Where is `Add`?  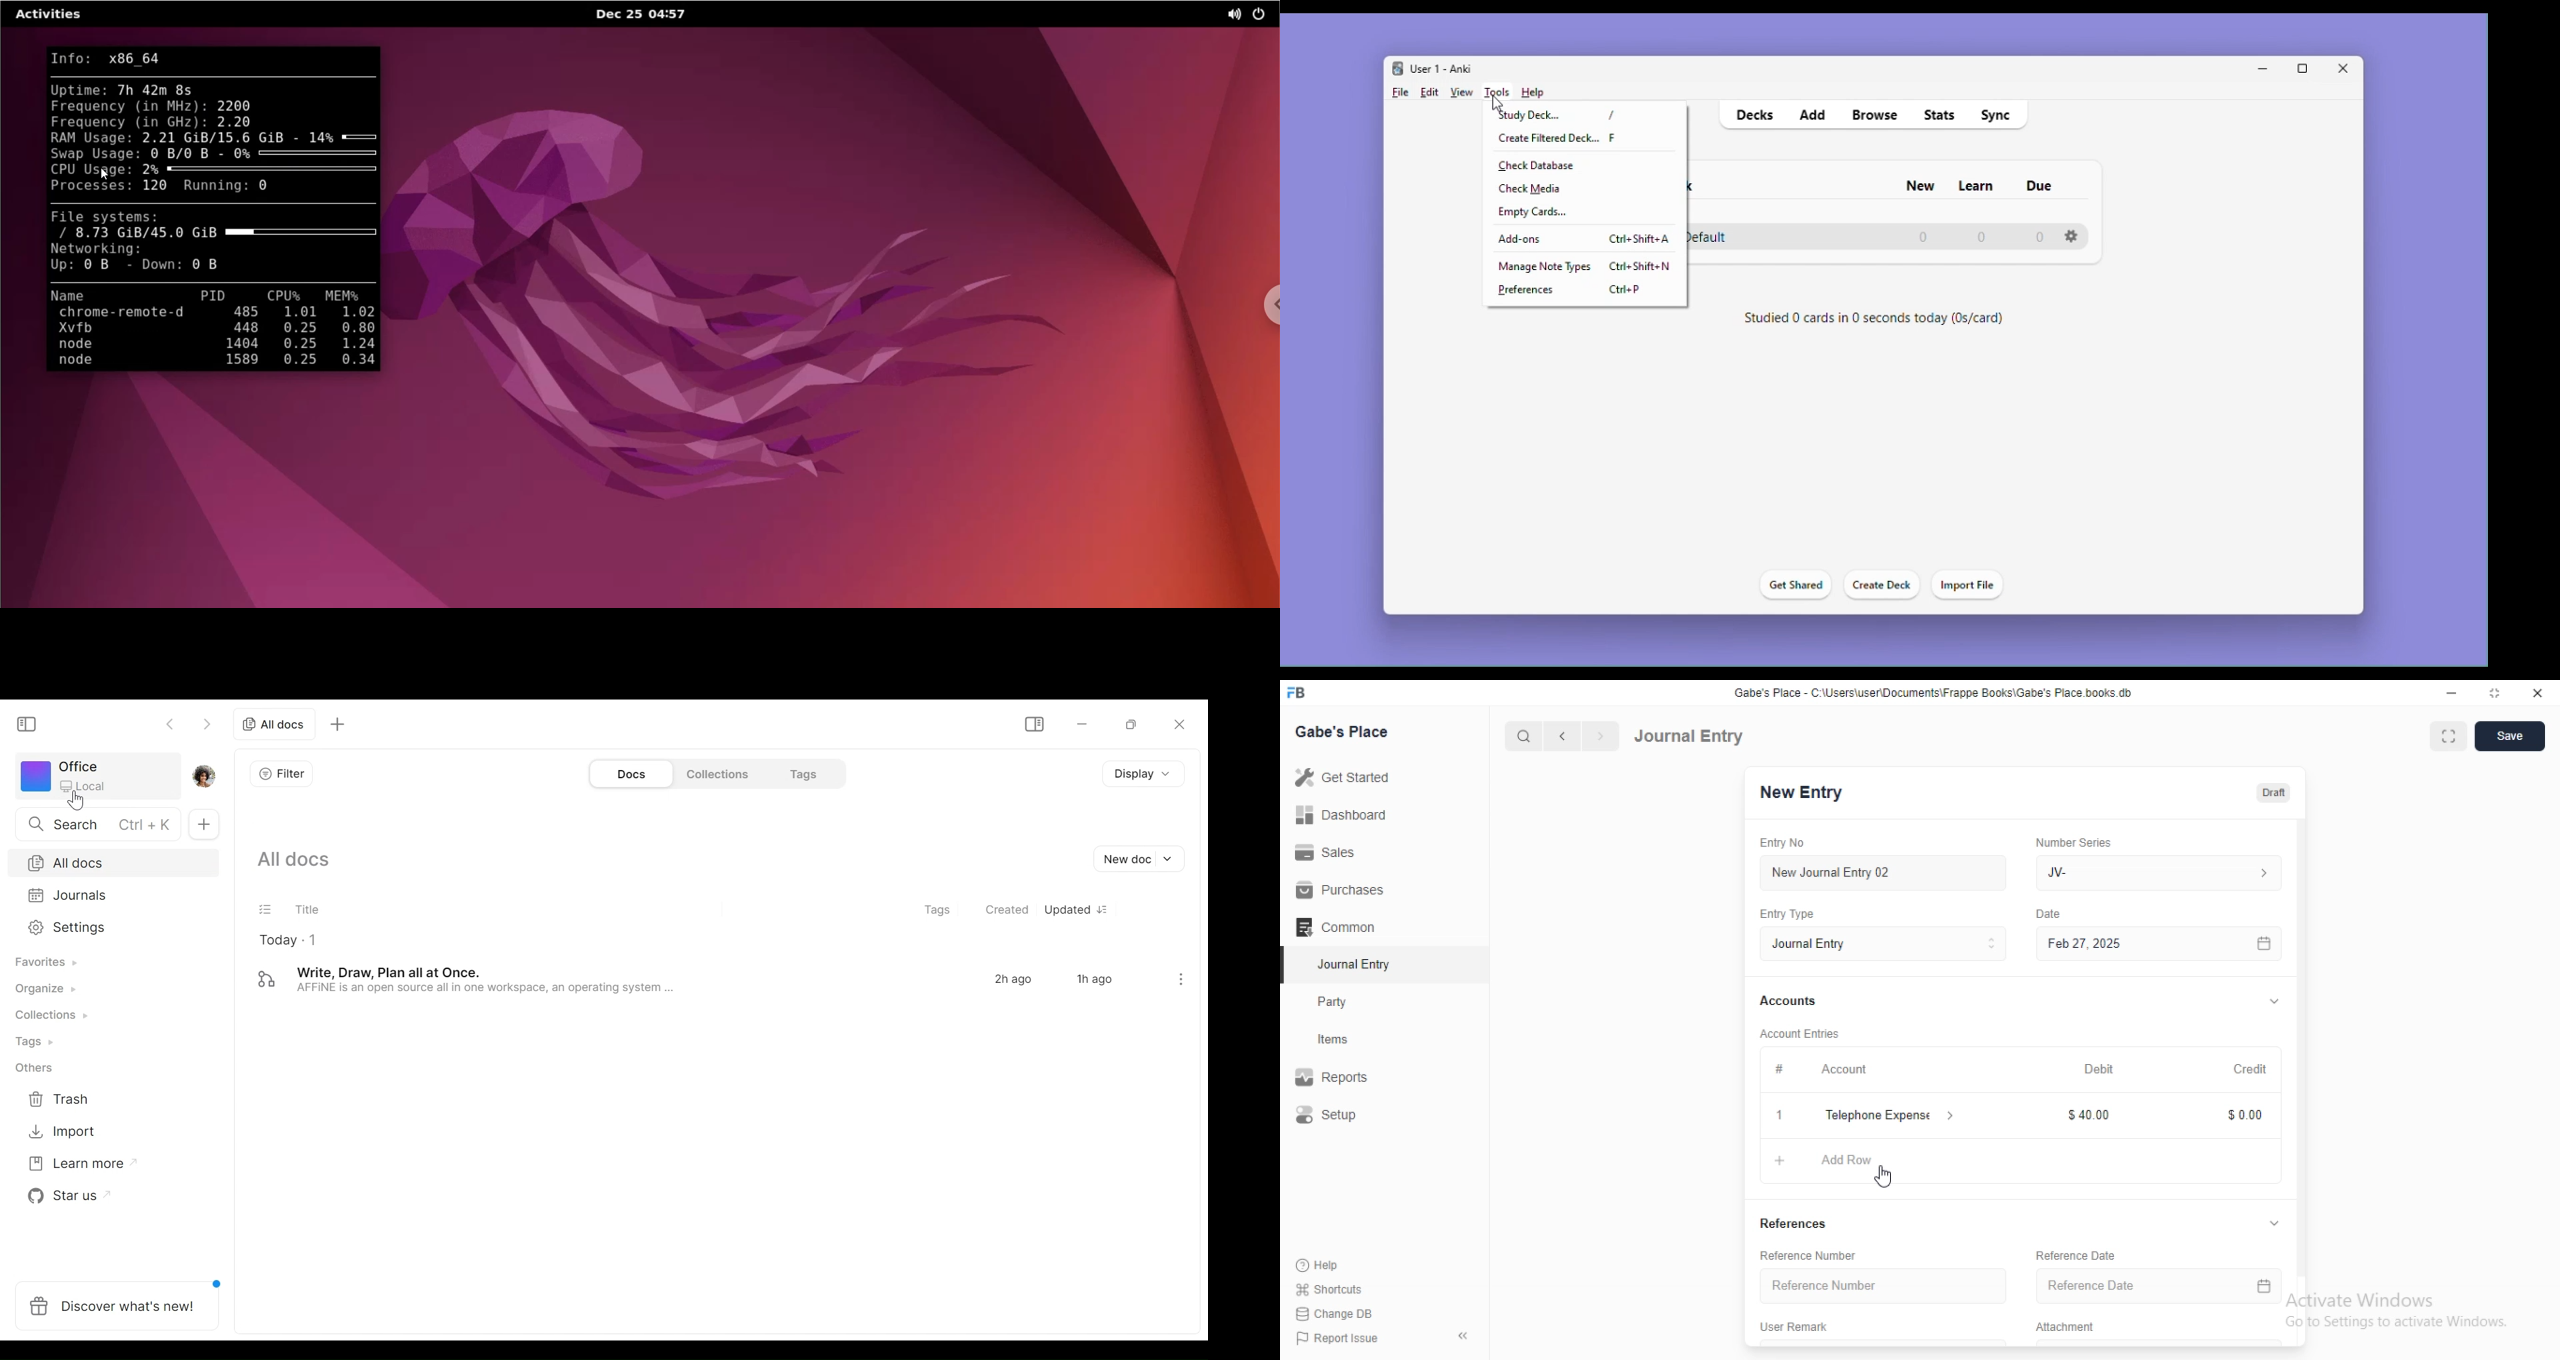
Add is located at coordinates (1772, 1160).